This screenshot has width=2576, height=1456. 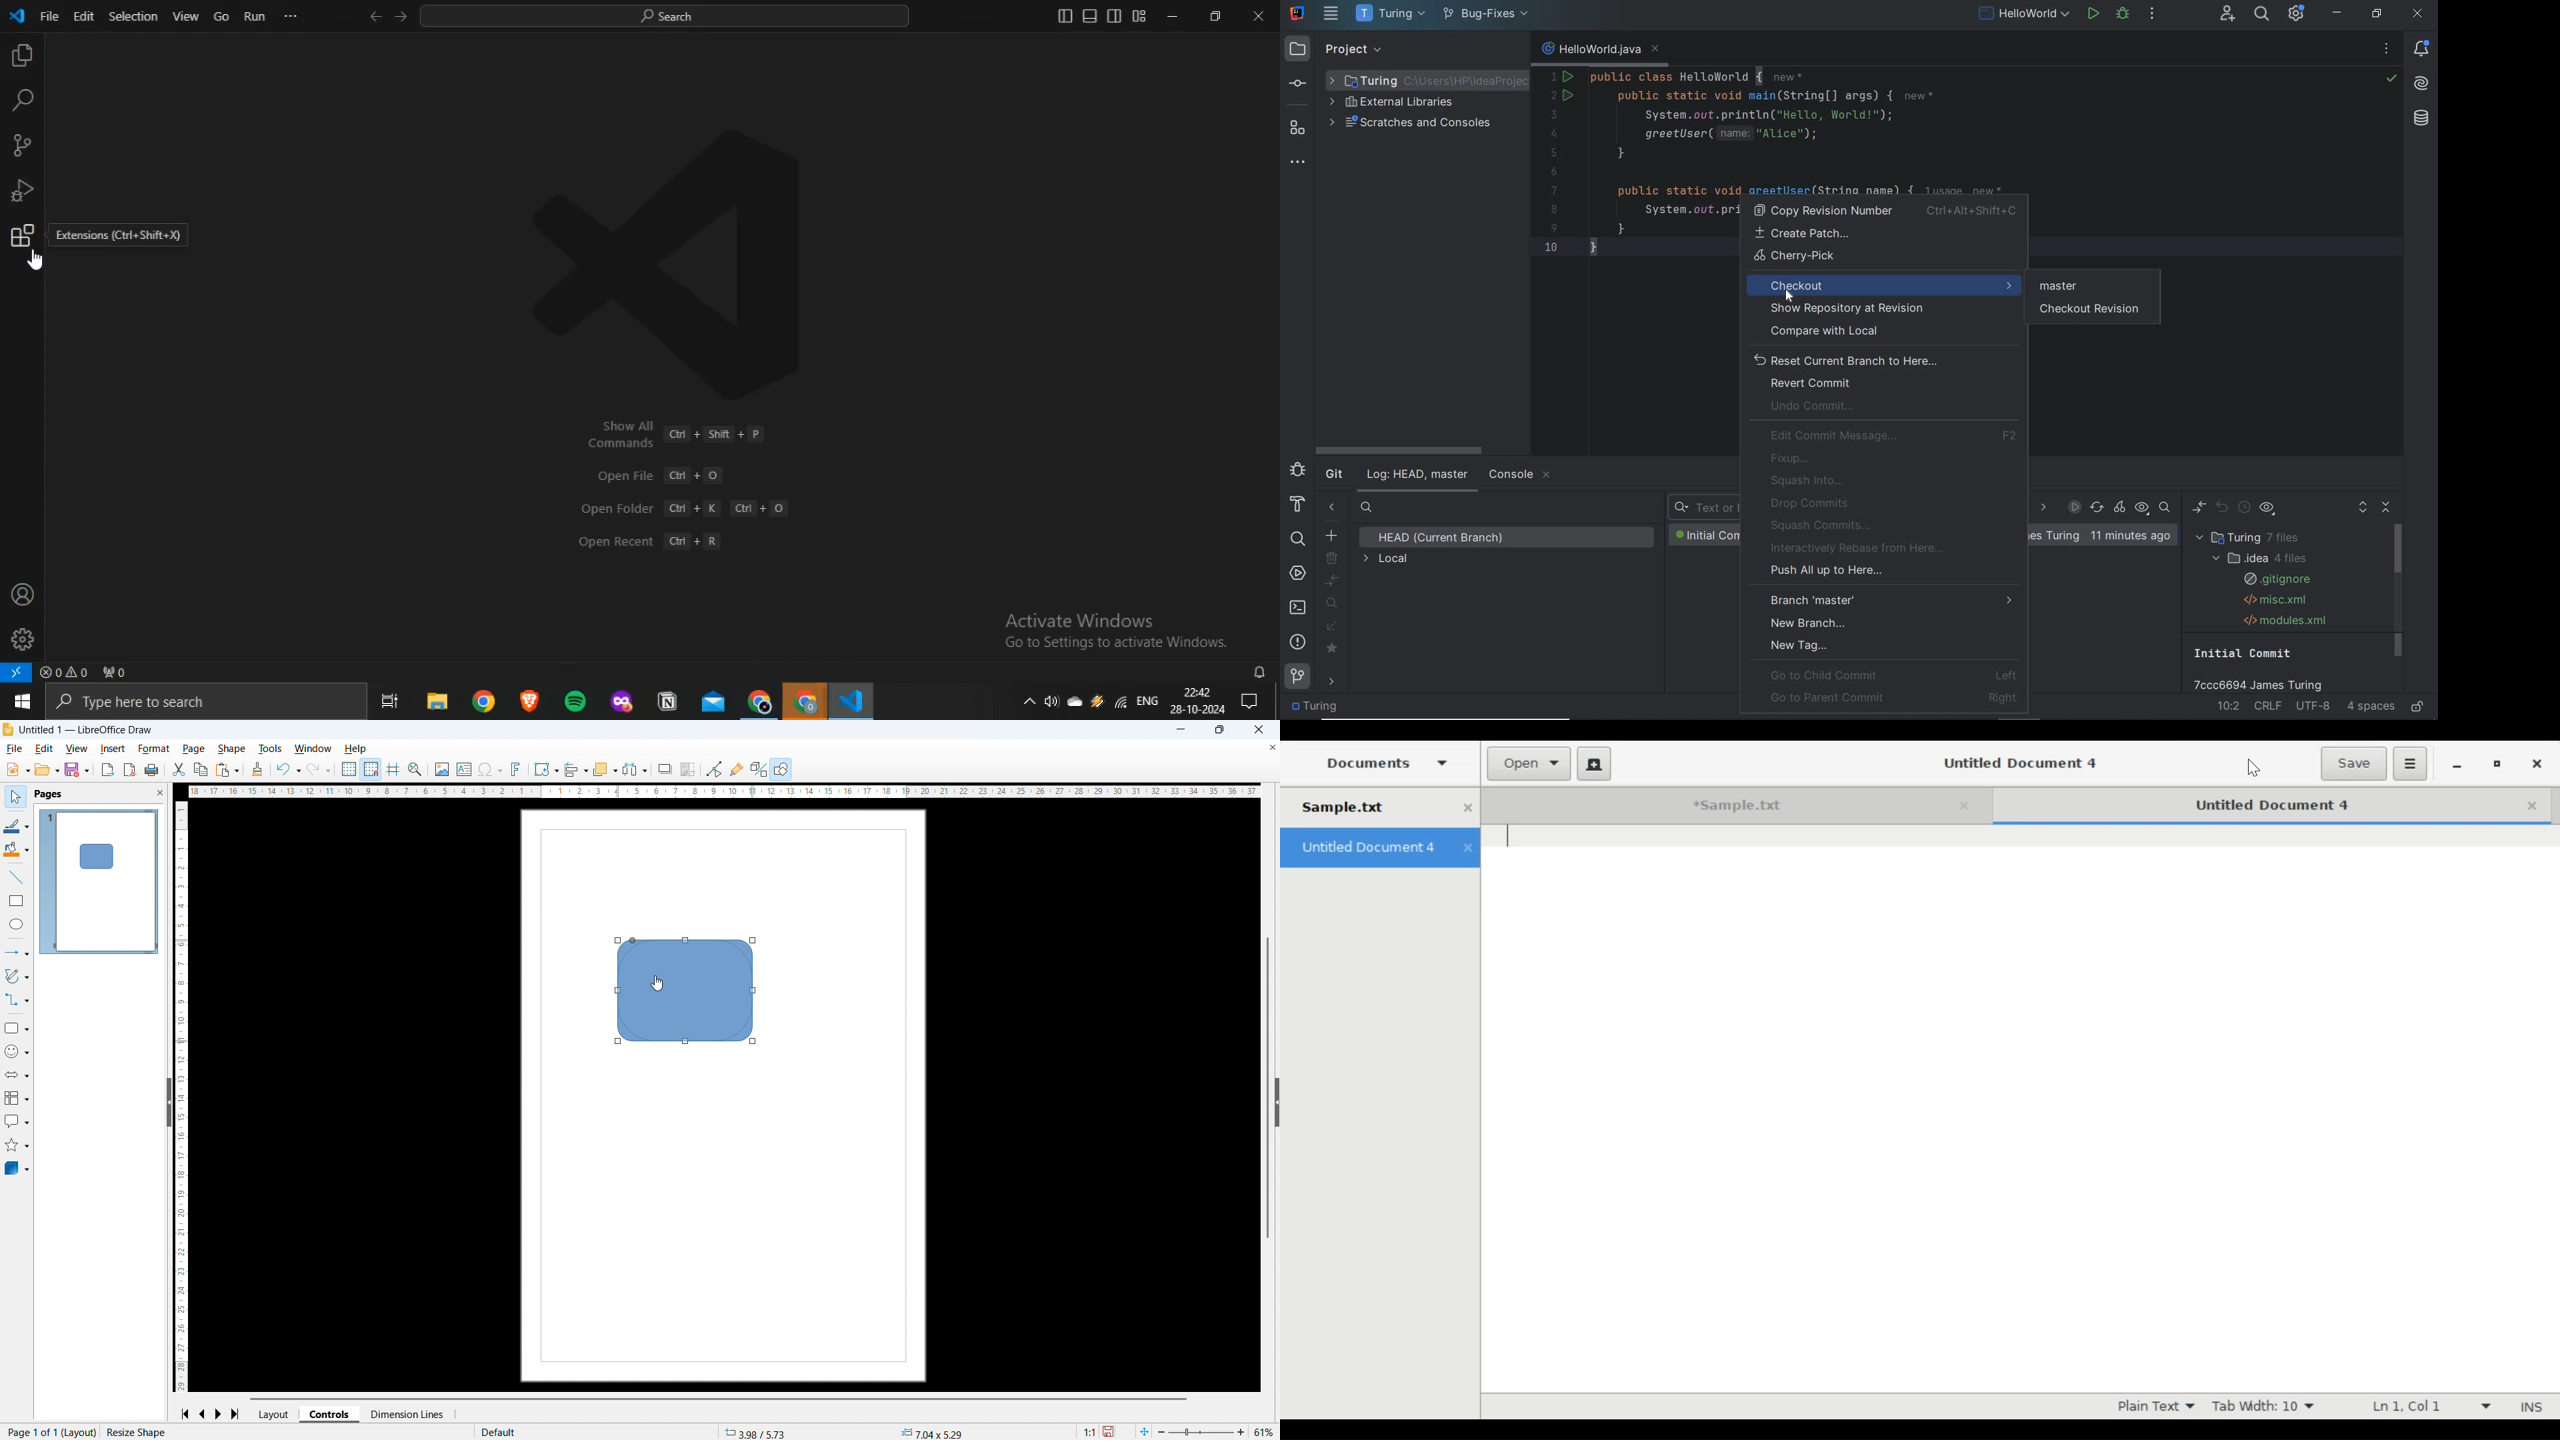 I want to click on Insert symbols , so click(x=490, y=770).